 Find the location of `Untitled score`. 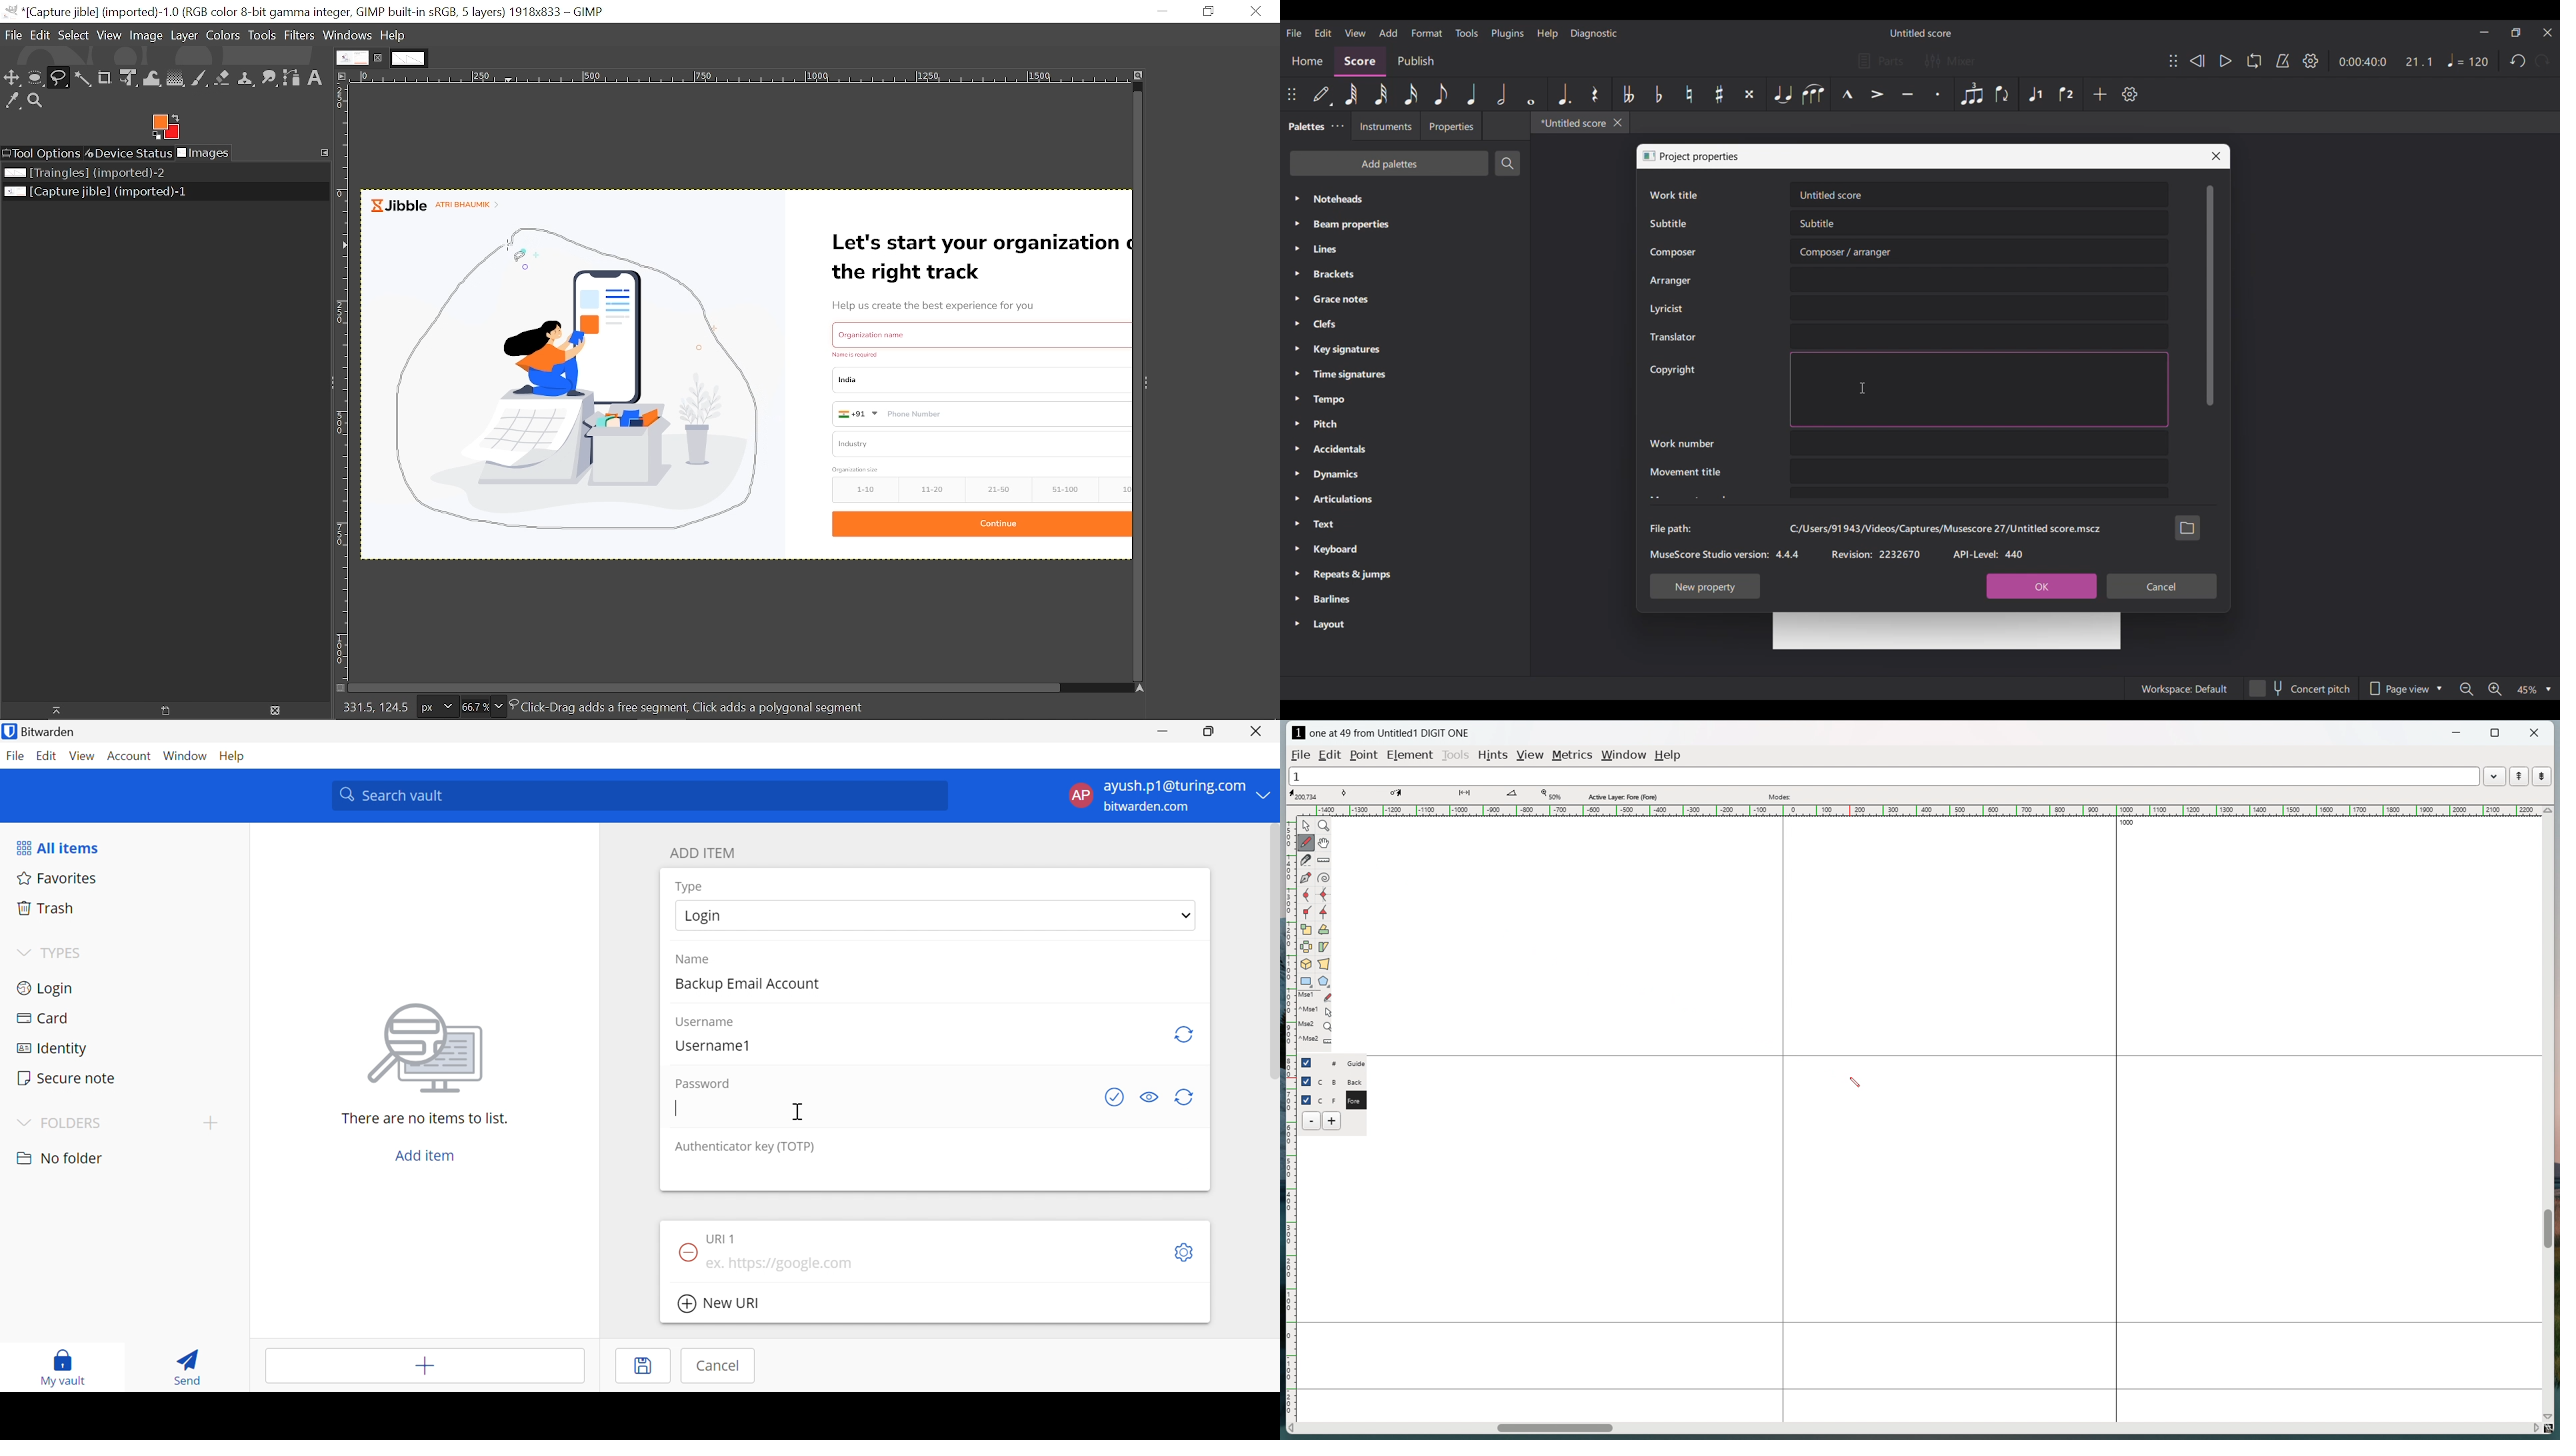

Untitled score is located at coordinates (1920, 33).